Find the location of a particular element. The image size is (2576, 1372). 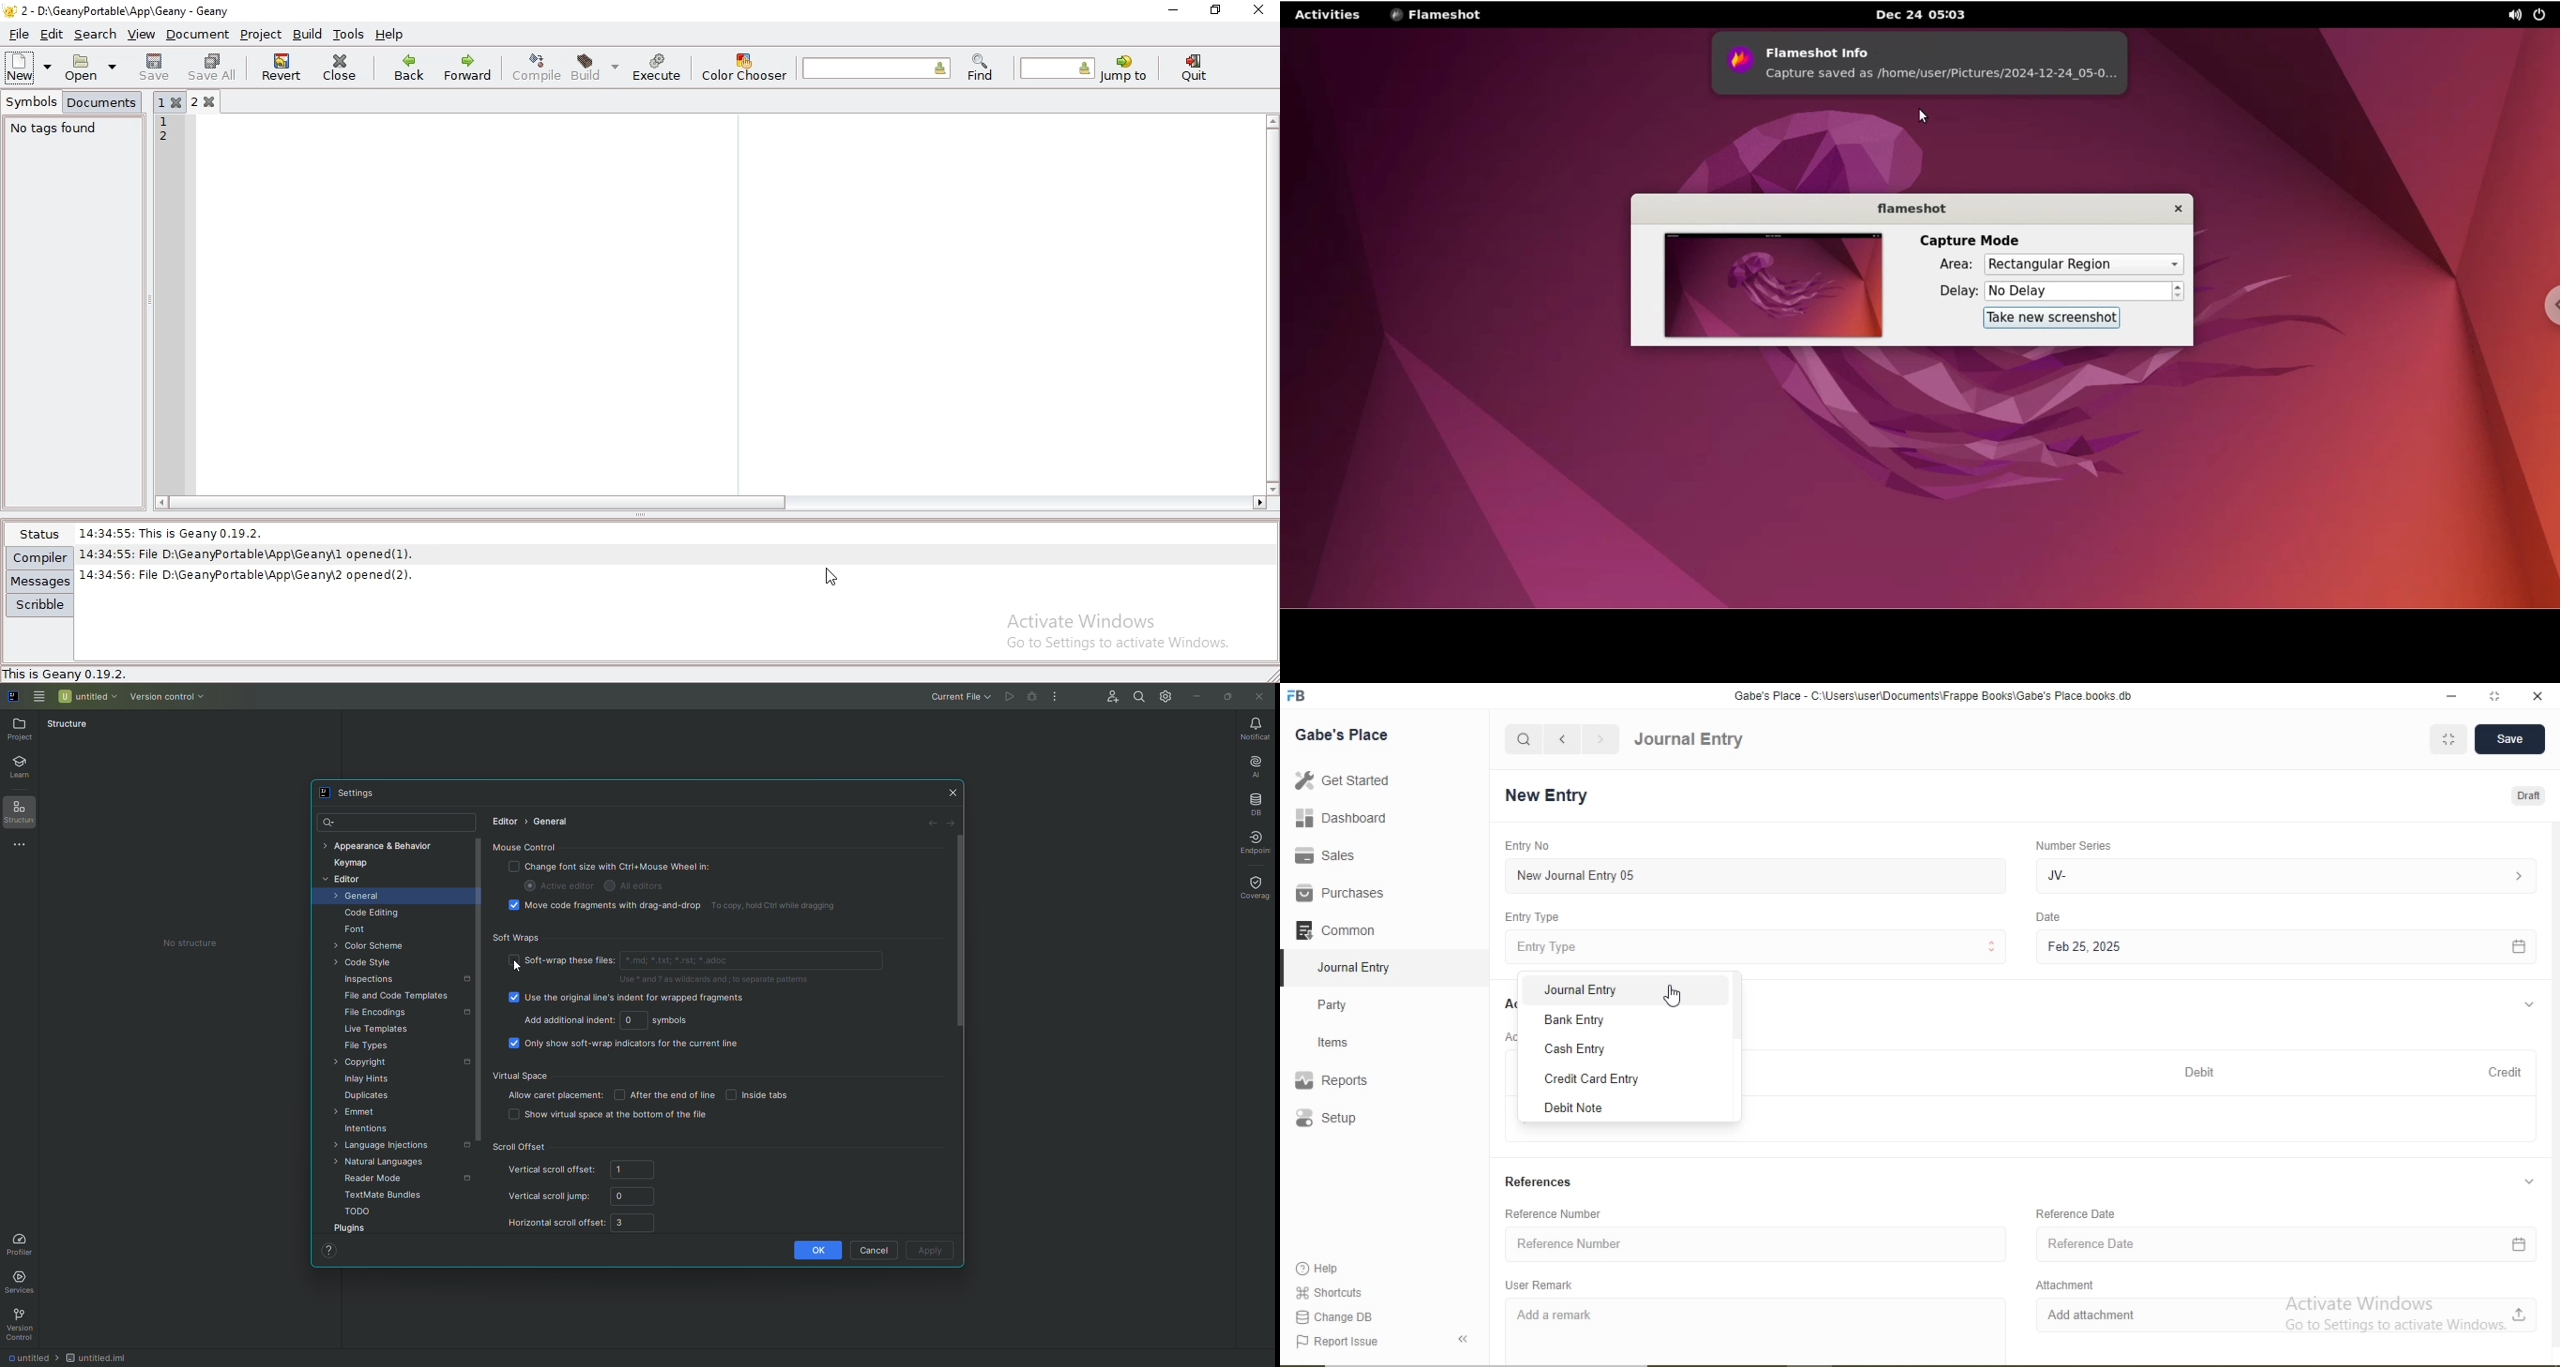

Sales is located at coordinates (1334, 855).